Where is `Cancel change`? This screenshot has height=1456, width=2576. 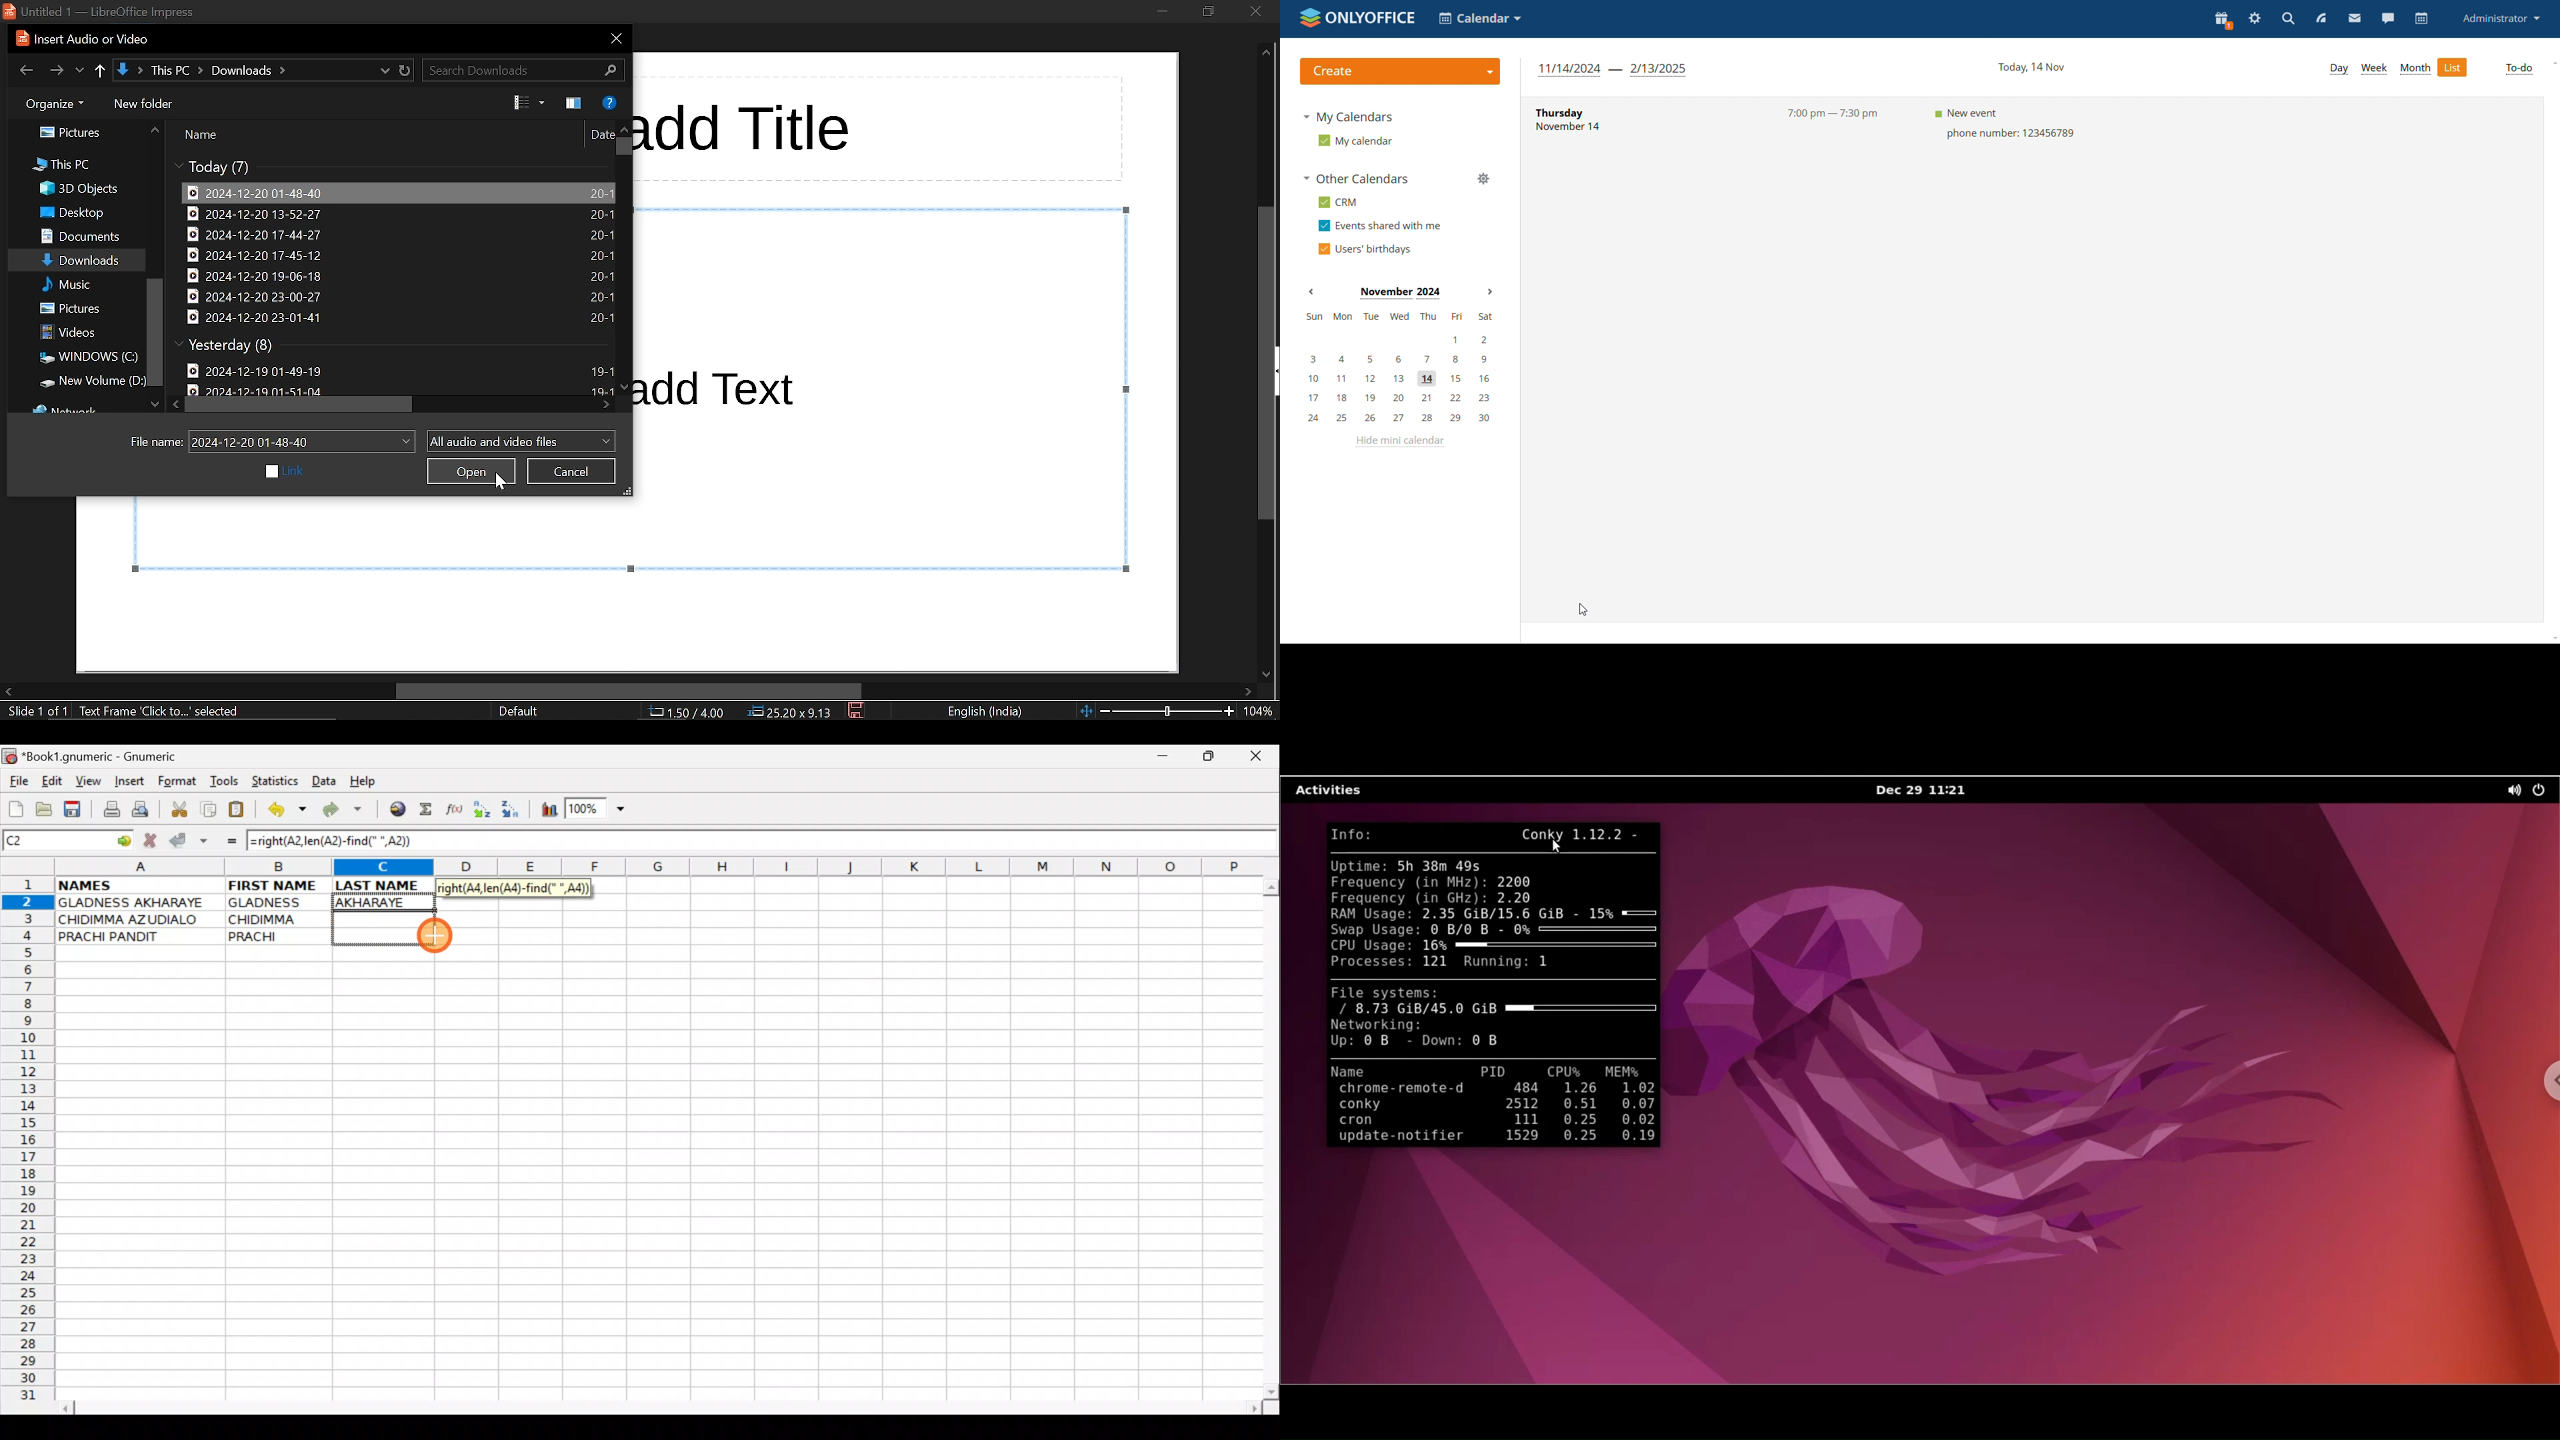
Cancel change is located at coordinates (153, 838).